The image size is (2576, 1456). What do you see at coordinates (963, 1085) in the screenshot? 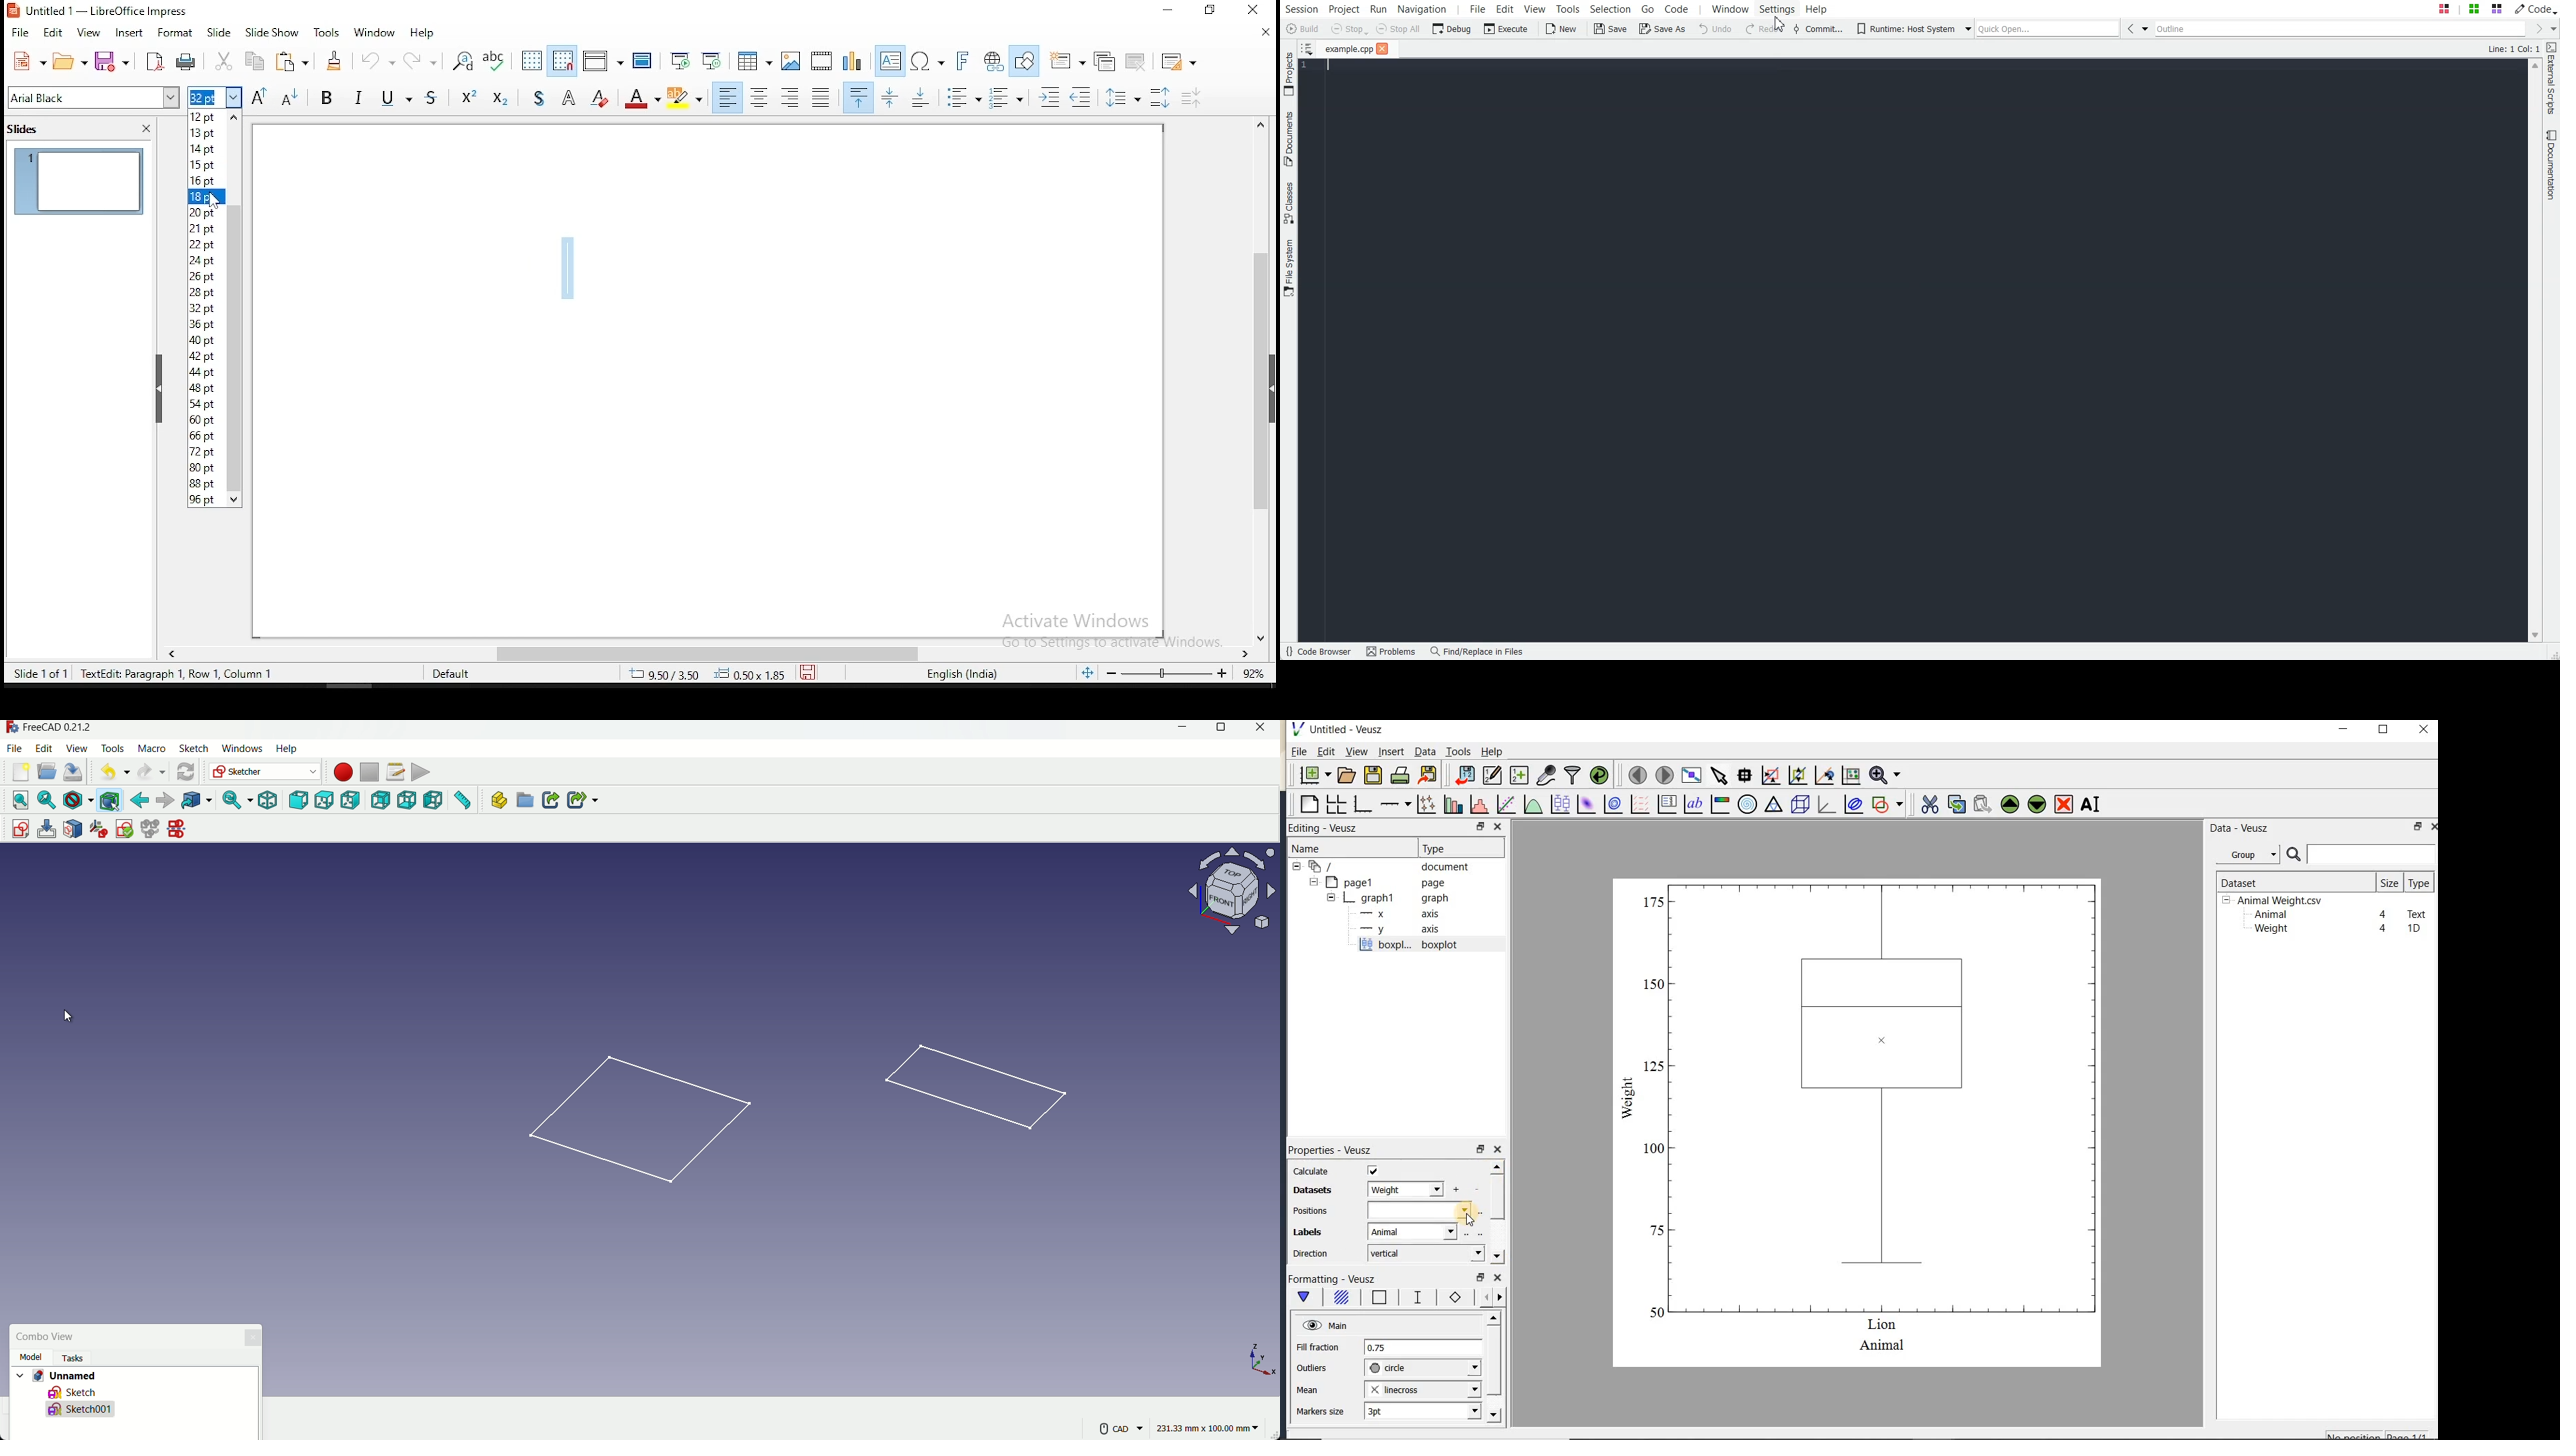
I see `sketch in side plane` at bounding box center [963, 1085].